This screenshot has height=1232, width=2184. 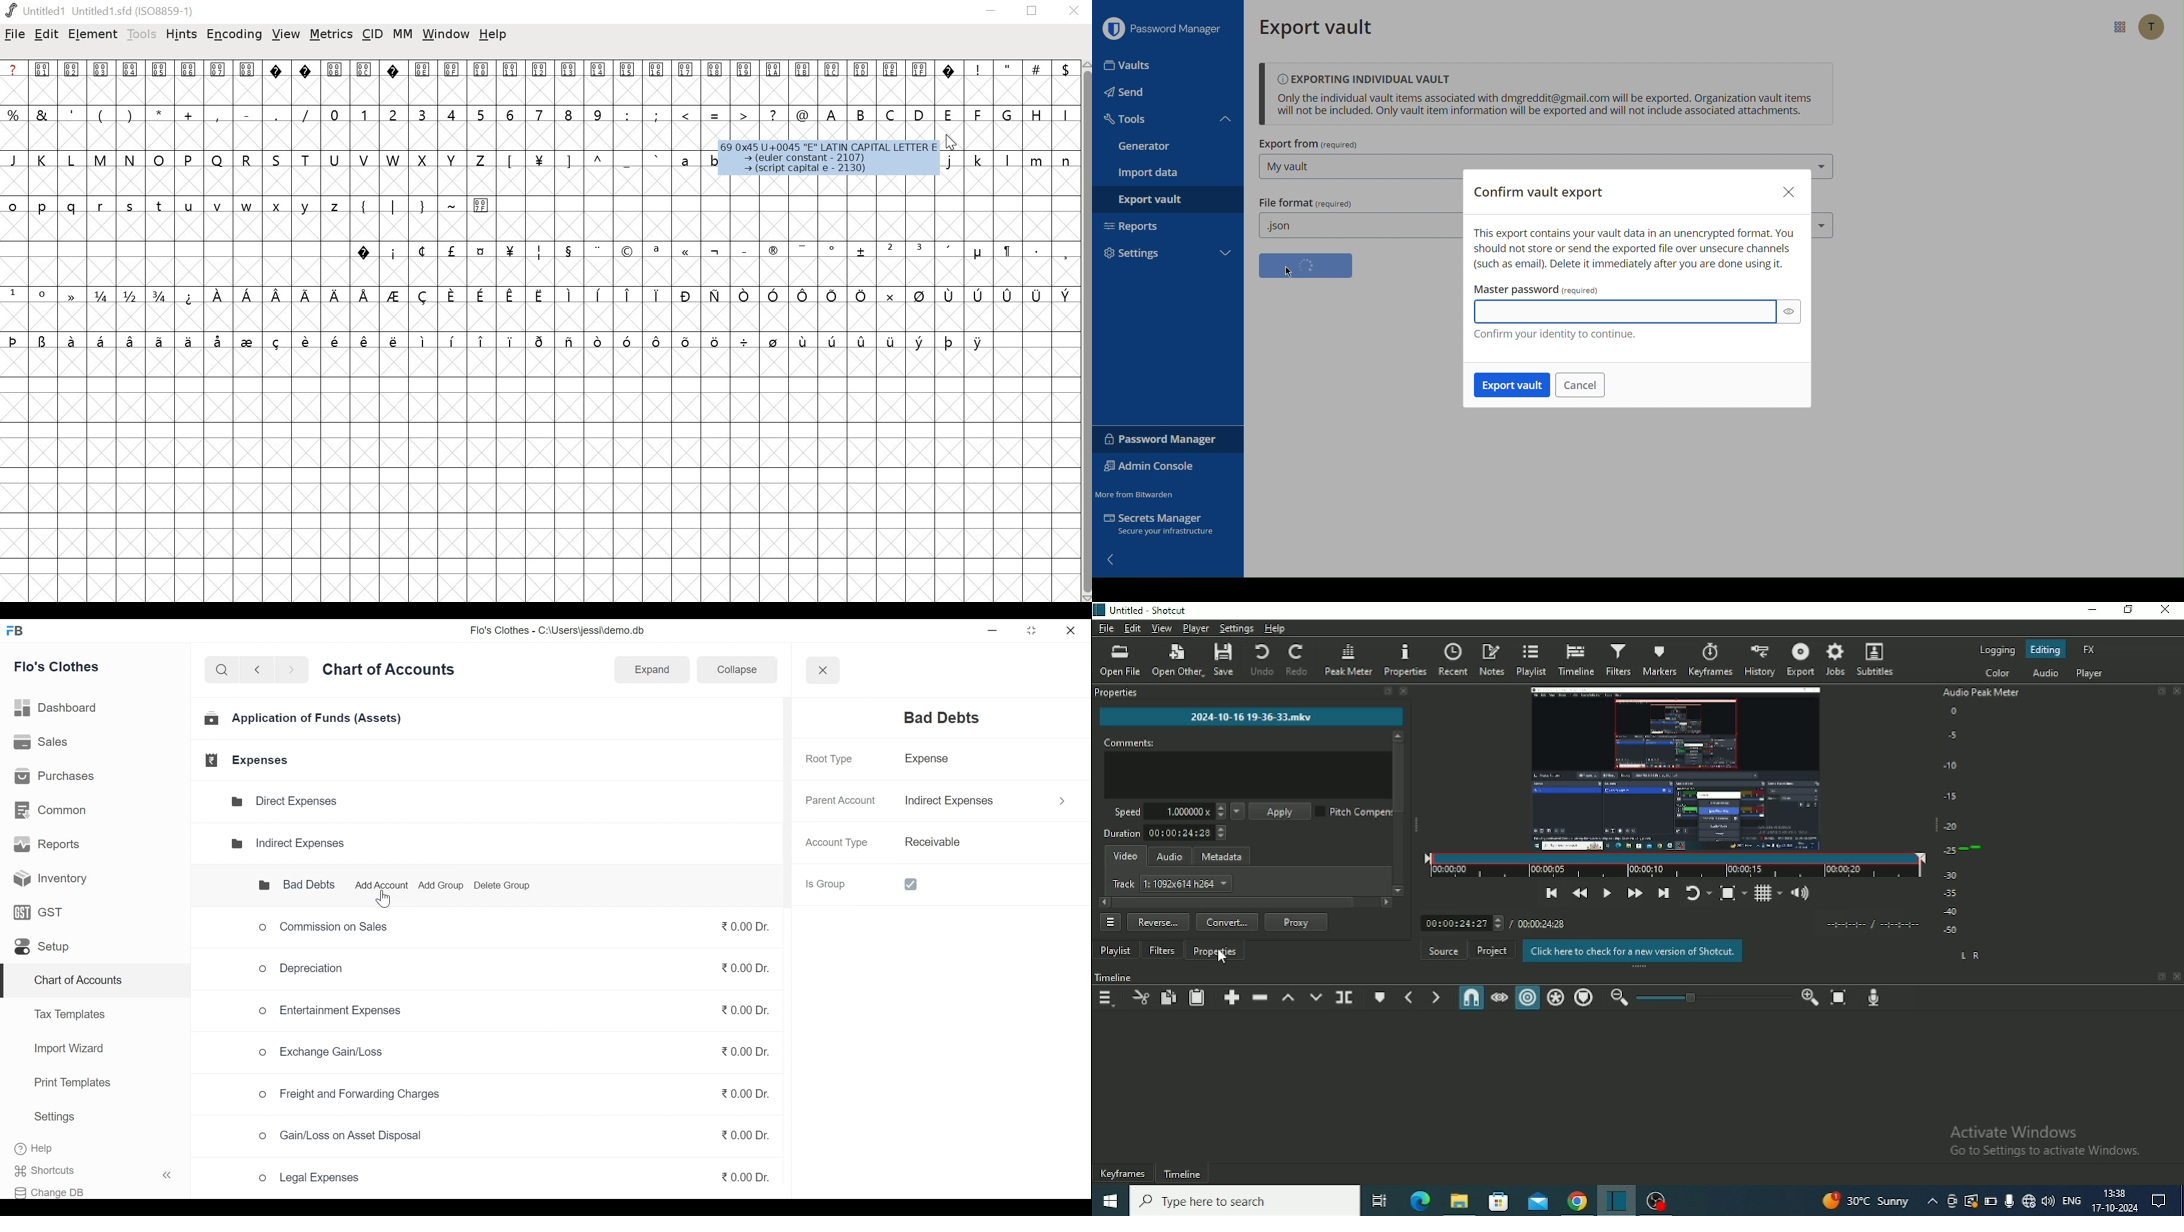 I want to click on Help, so click(x=45, y=1149).